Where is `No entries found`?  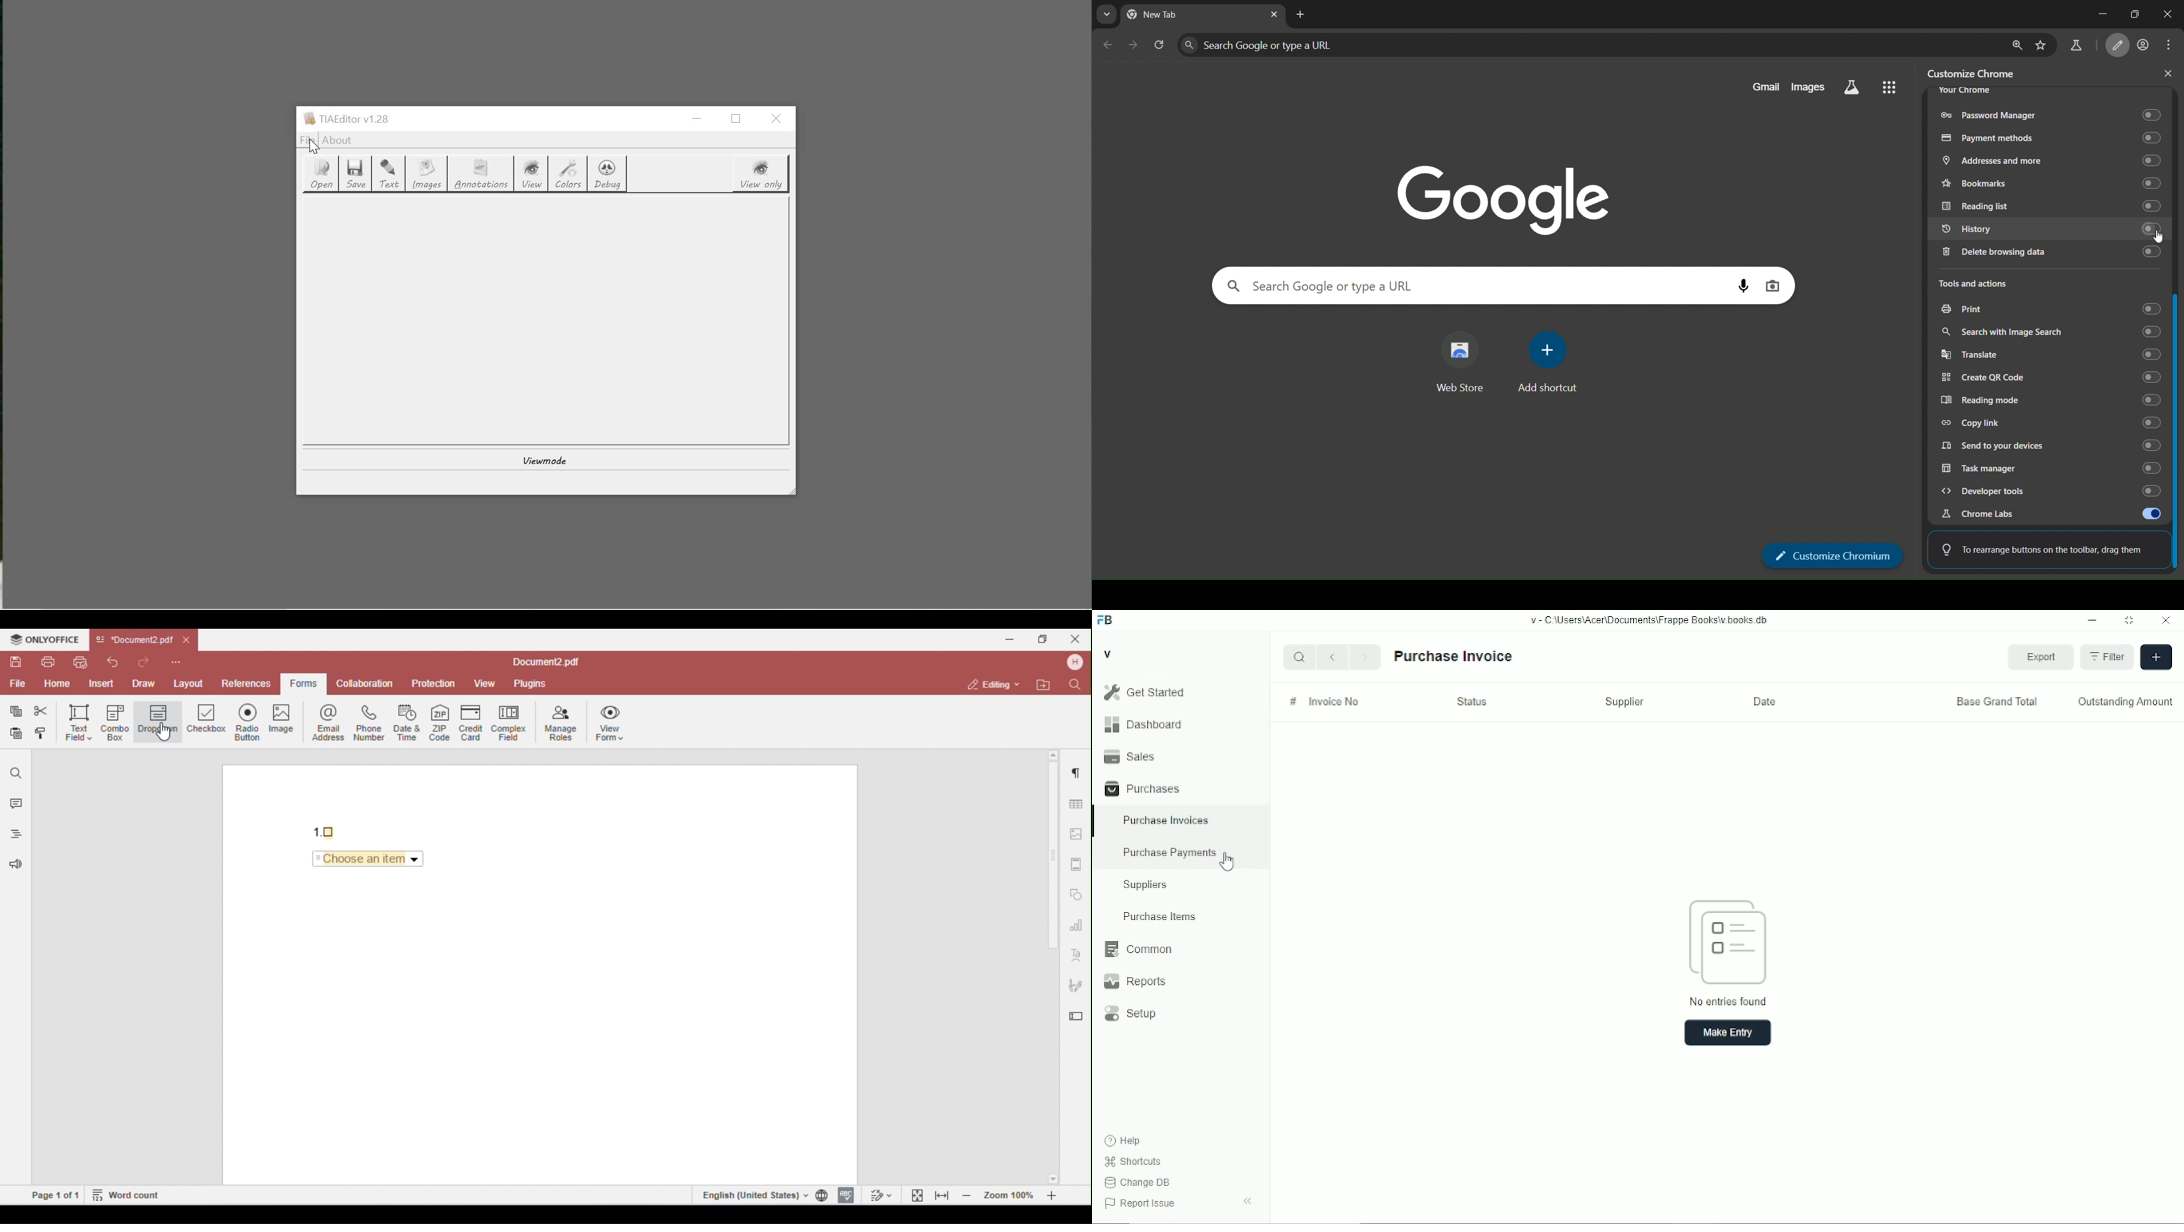 No entries found is located at coordinates (1728, 1001).